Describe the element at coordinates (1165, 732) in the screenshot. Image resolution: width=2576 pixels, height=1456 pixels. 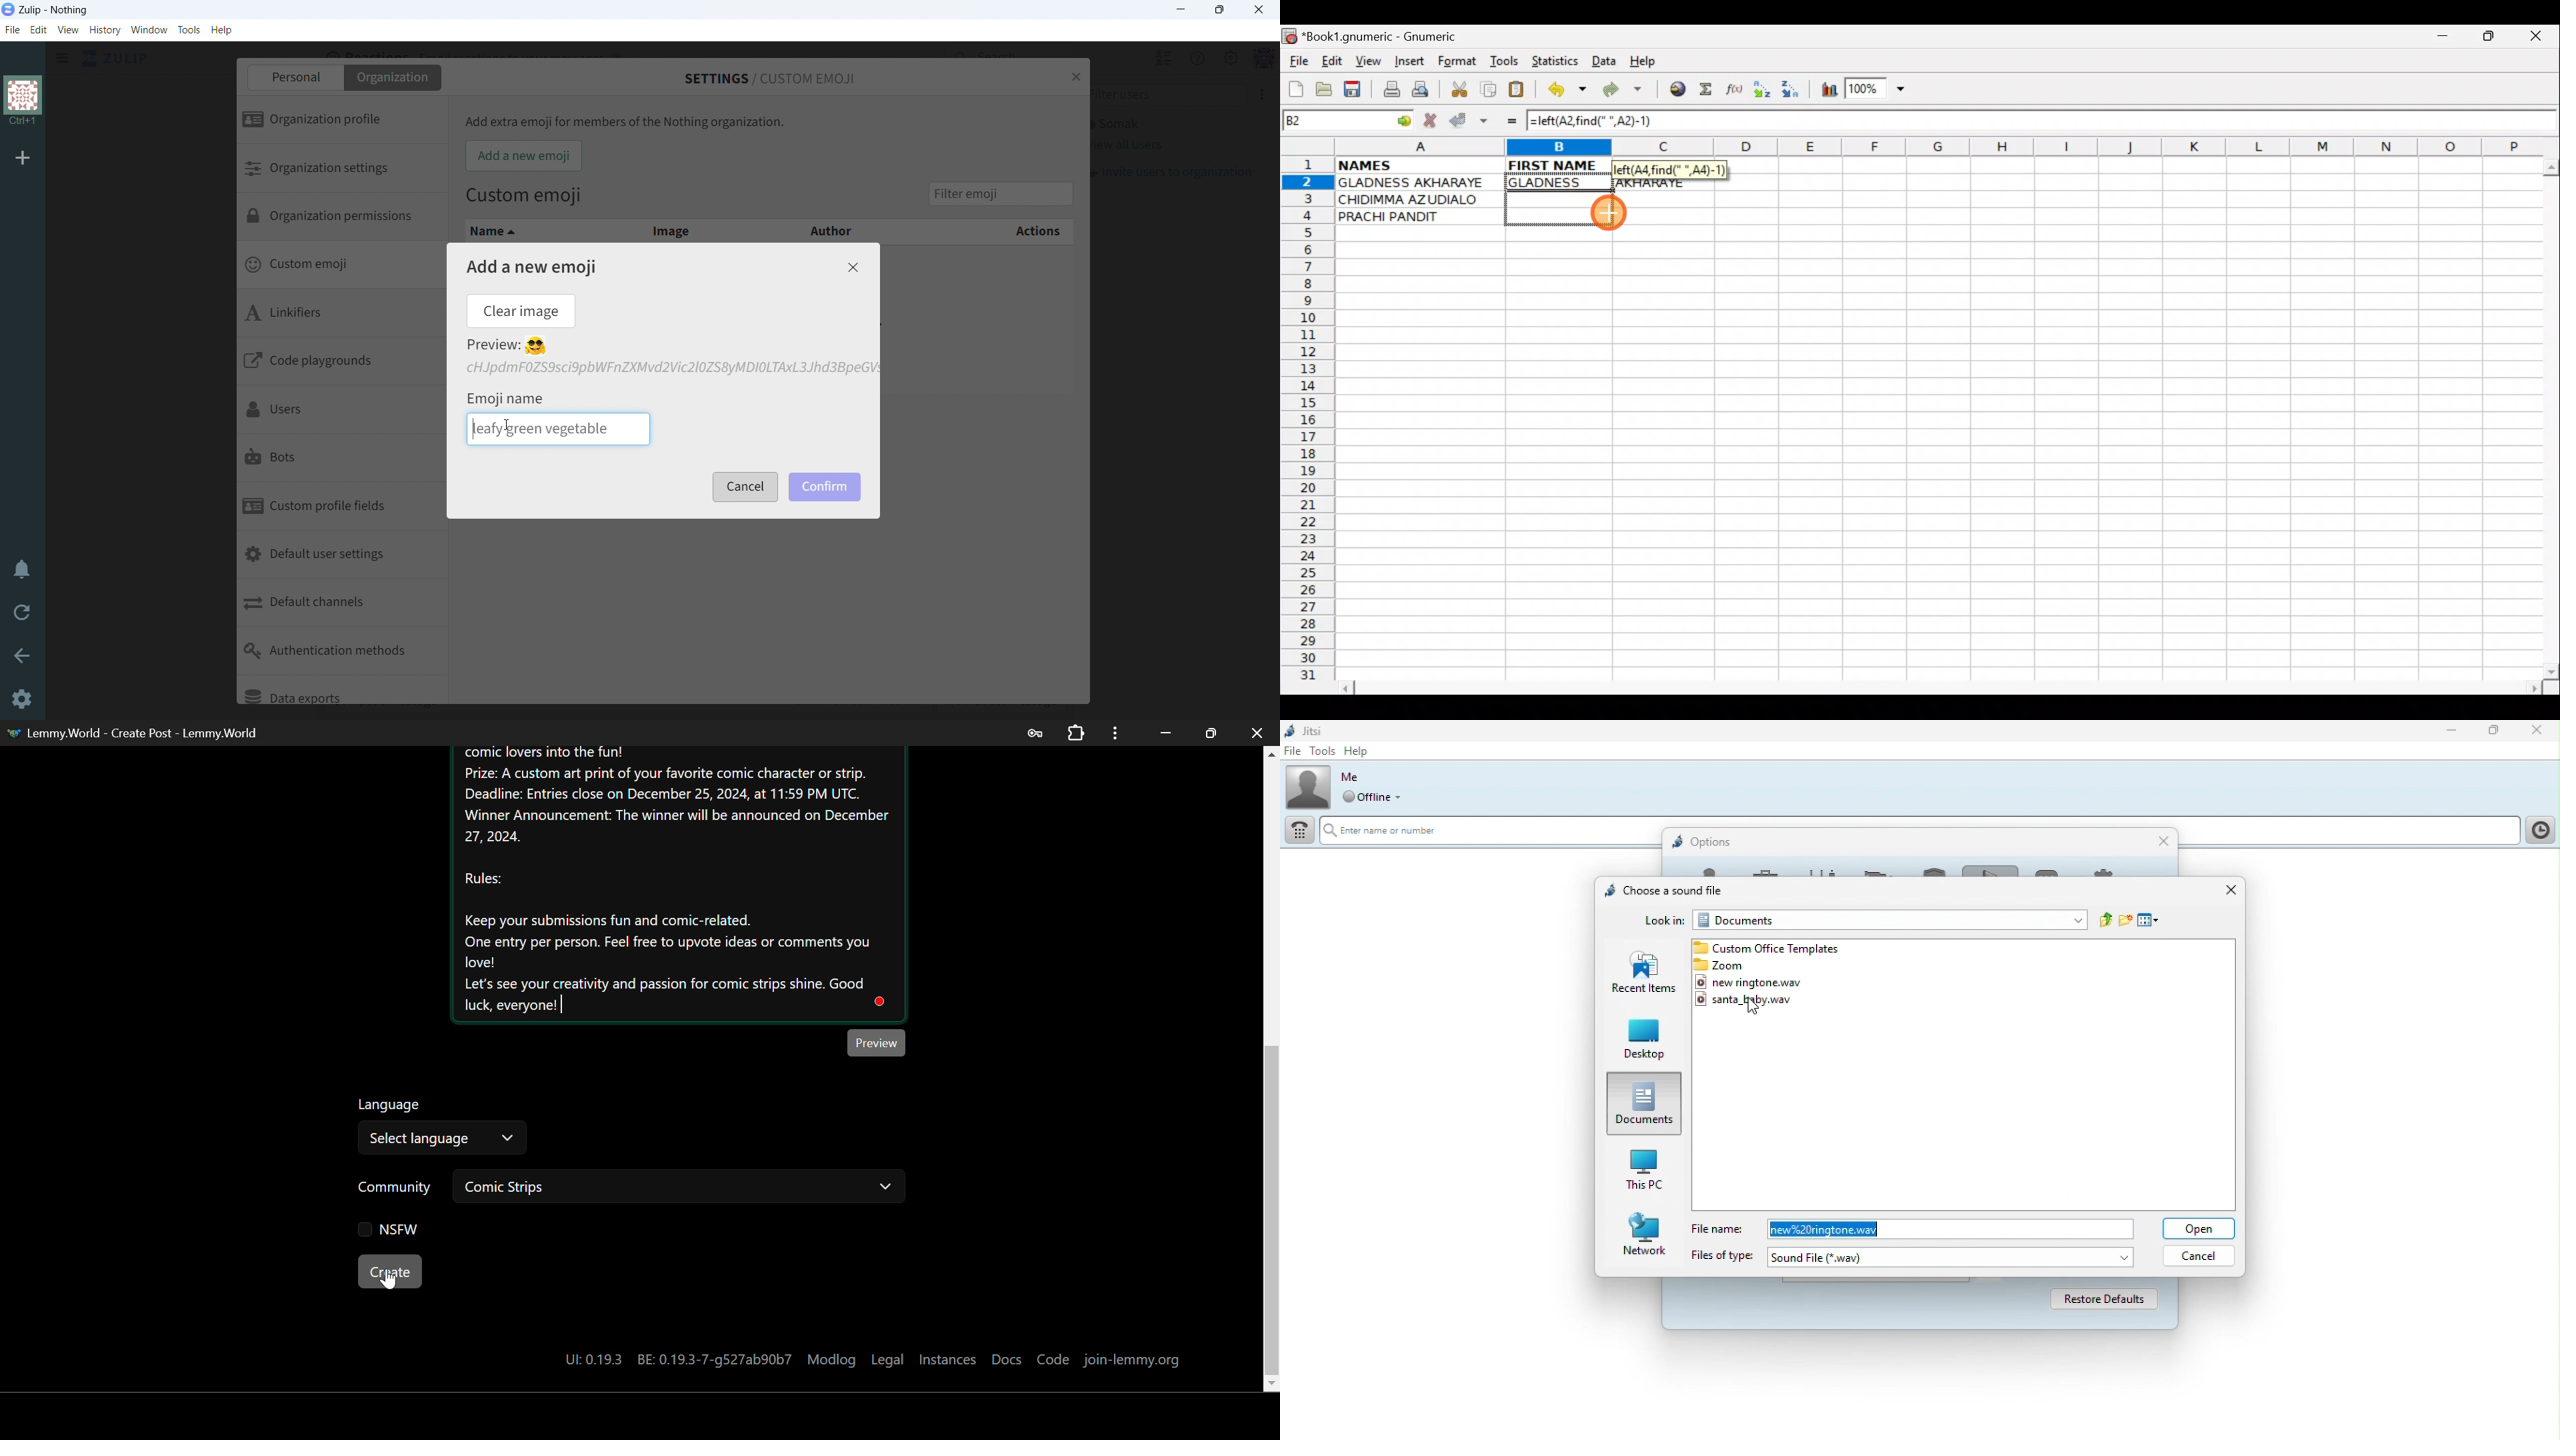
I see `Restore Down` at that location.